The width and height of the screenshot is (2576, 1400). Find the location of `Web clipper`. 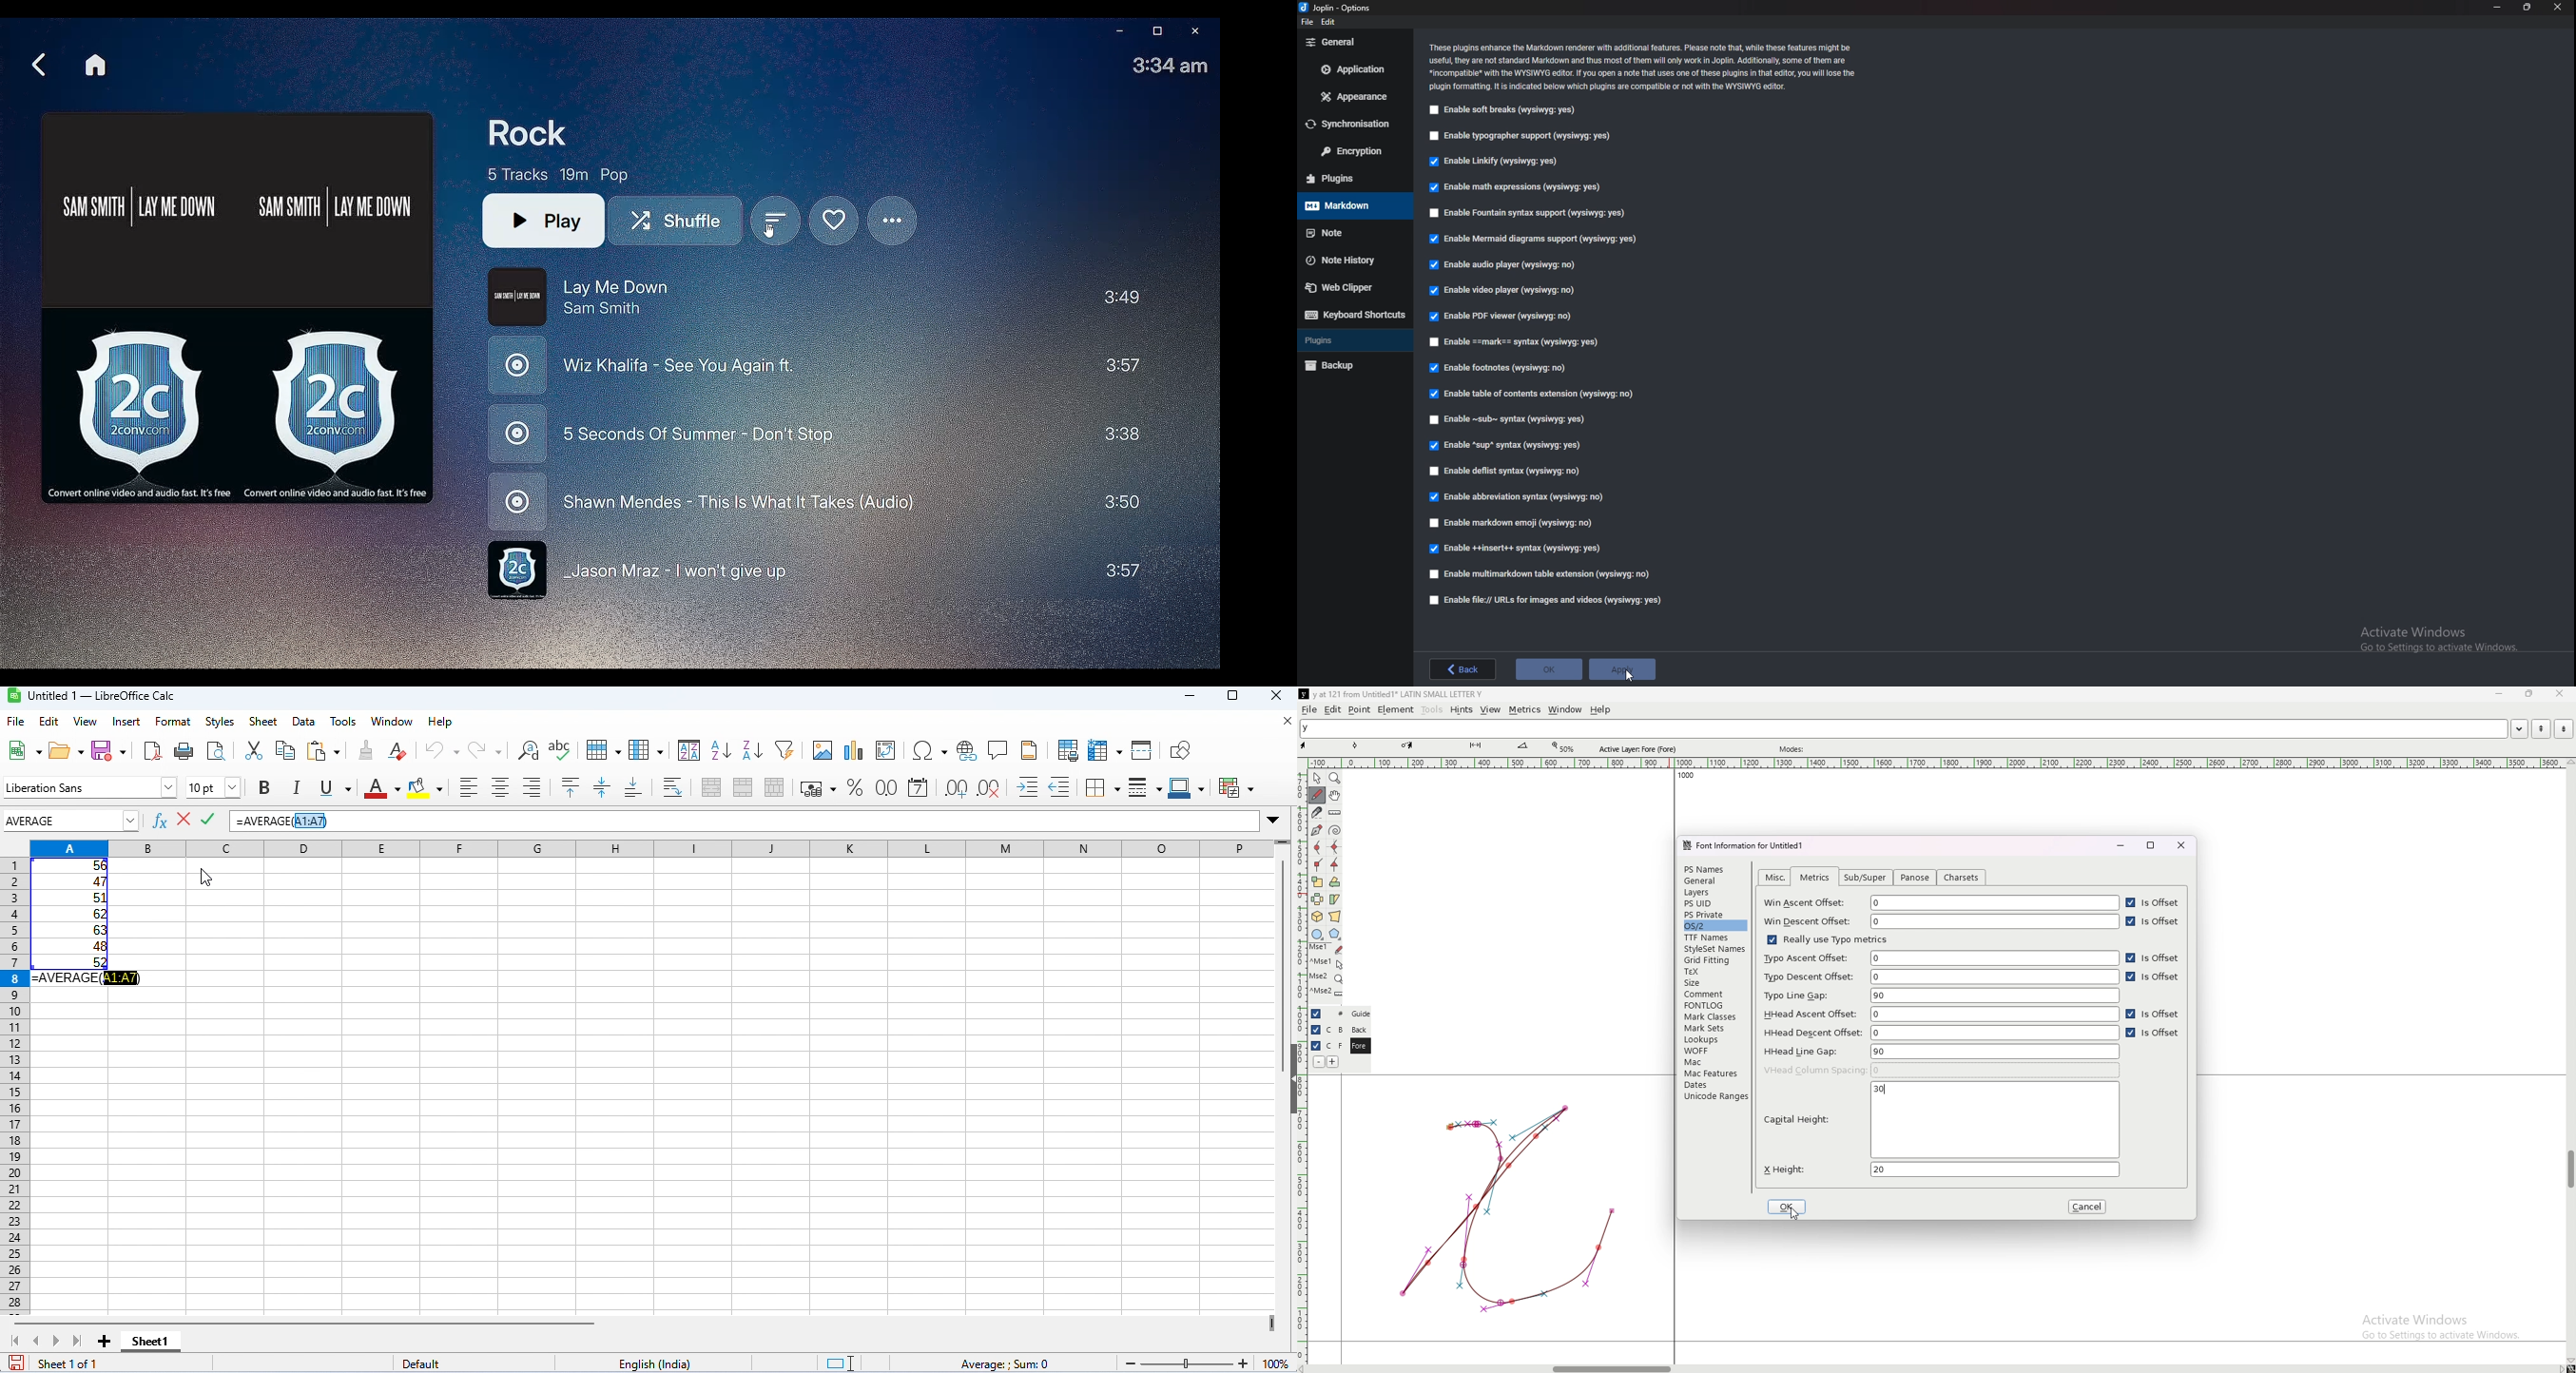

Web clipper is located at coordinates (1350, 288).